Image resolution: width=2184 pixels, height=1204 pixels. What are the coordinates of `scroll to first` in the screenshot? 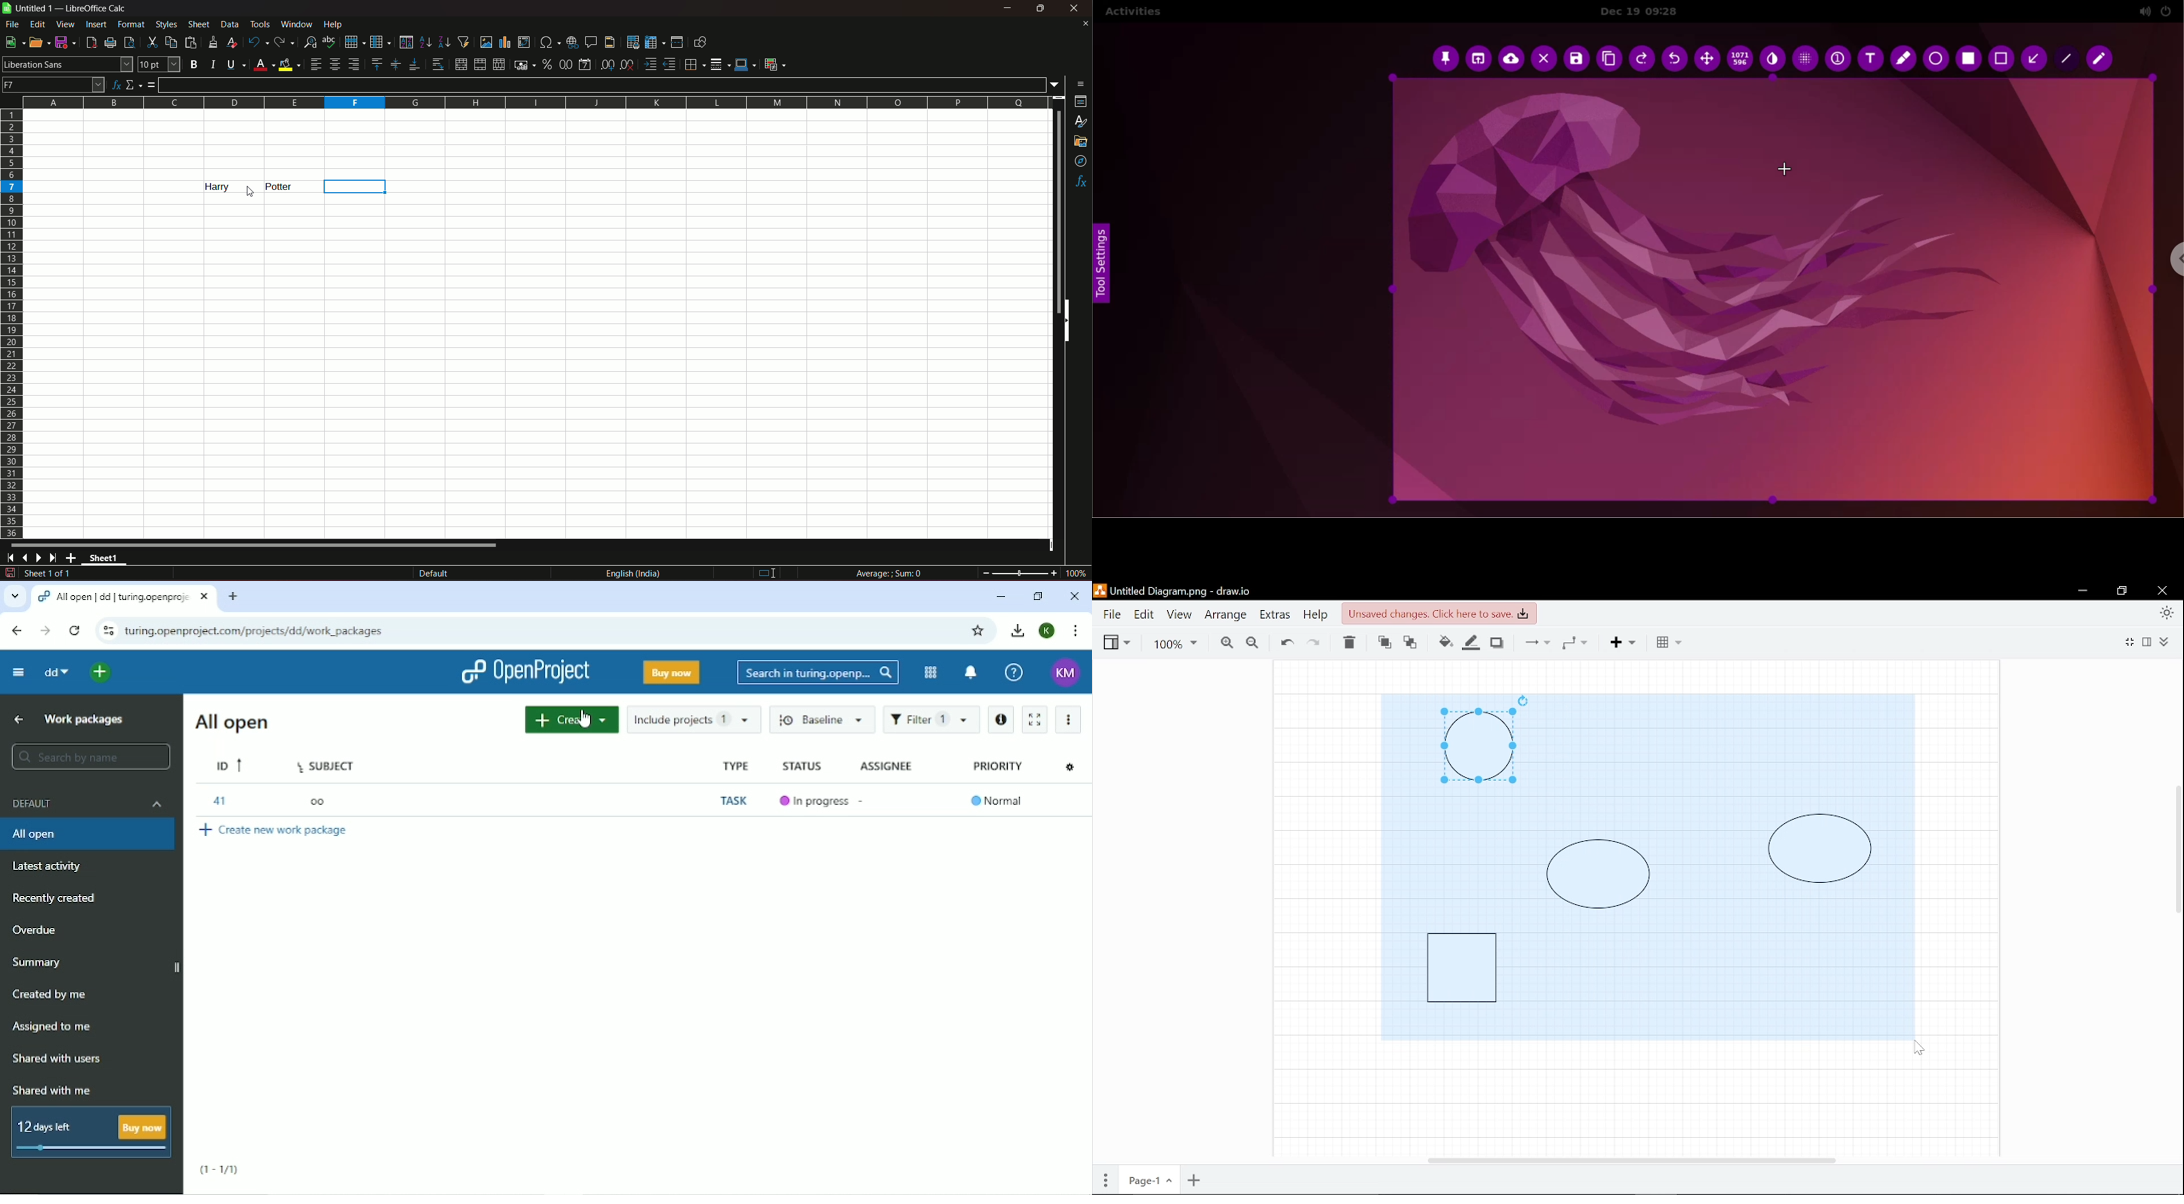 It's located at (7, 560).